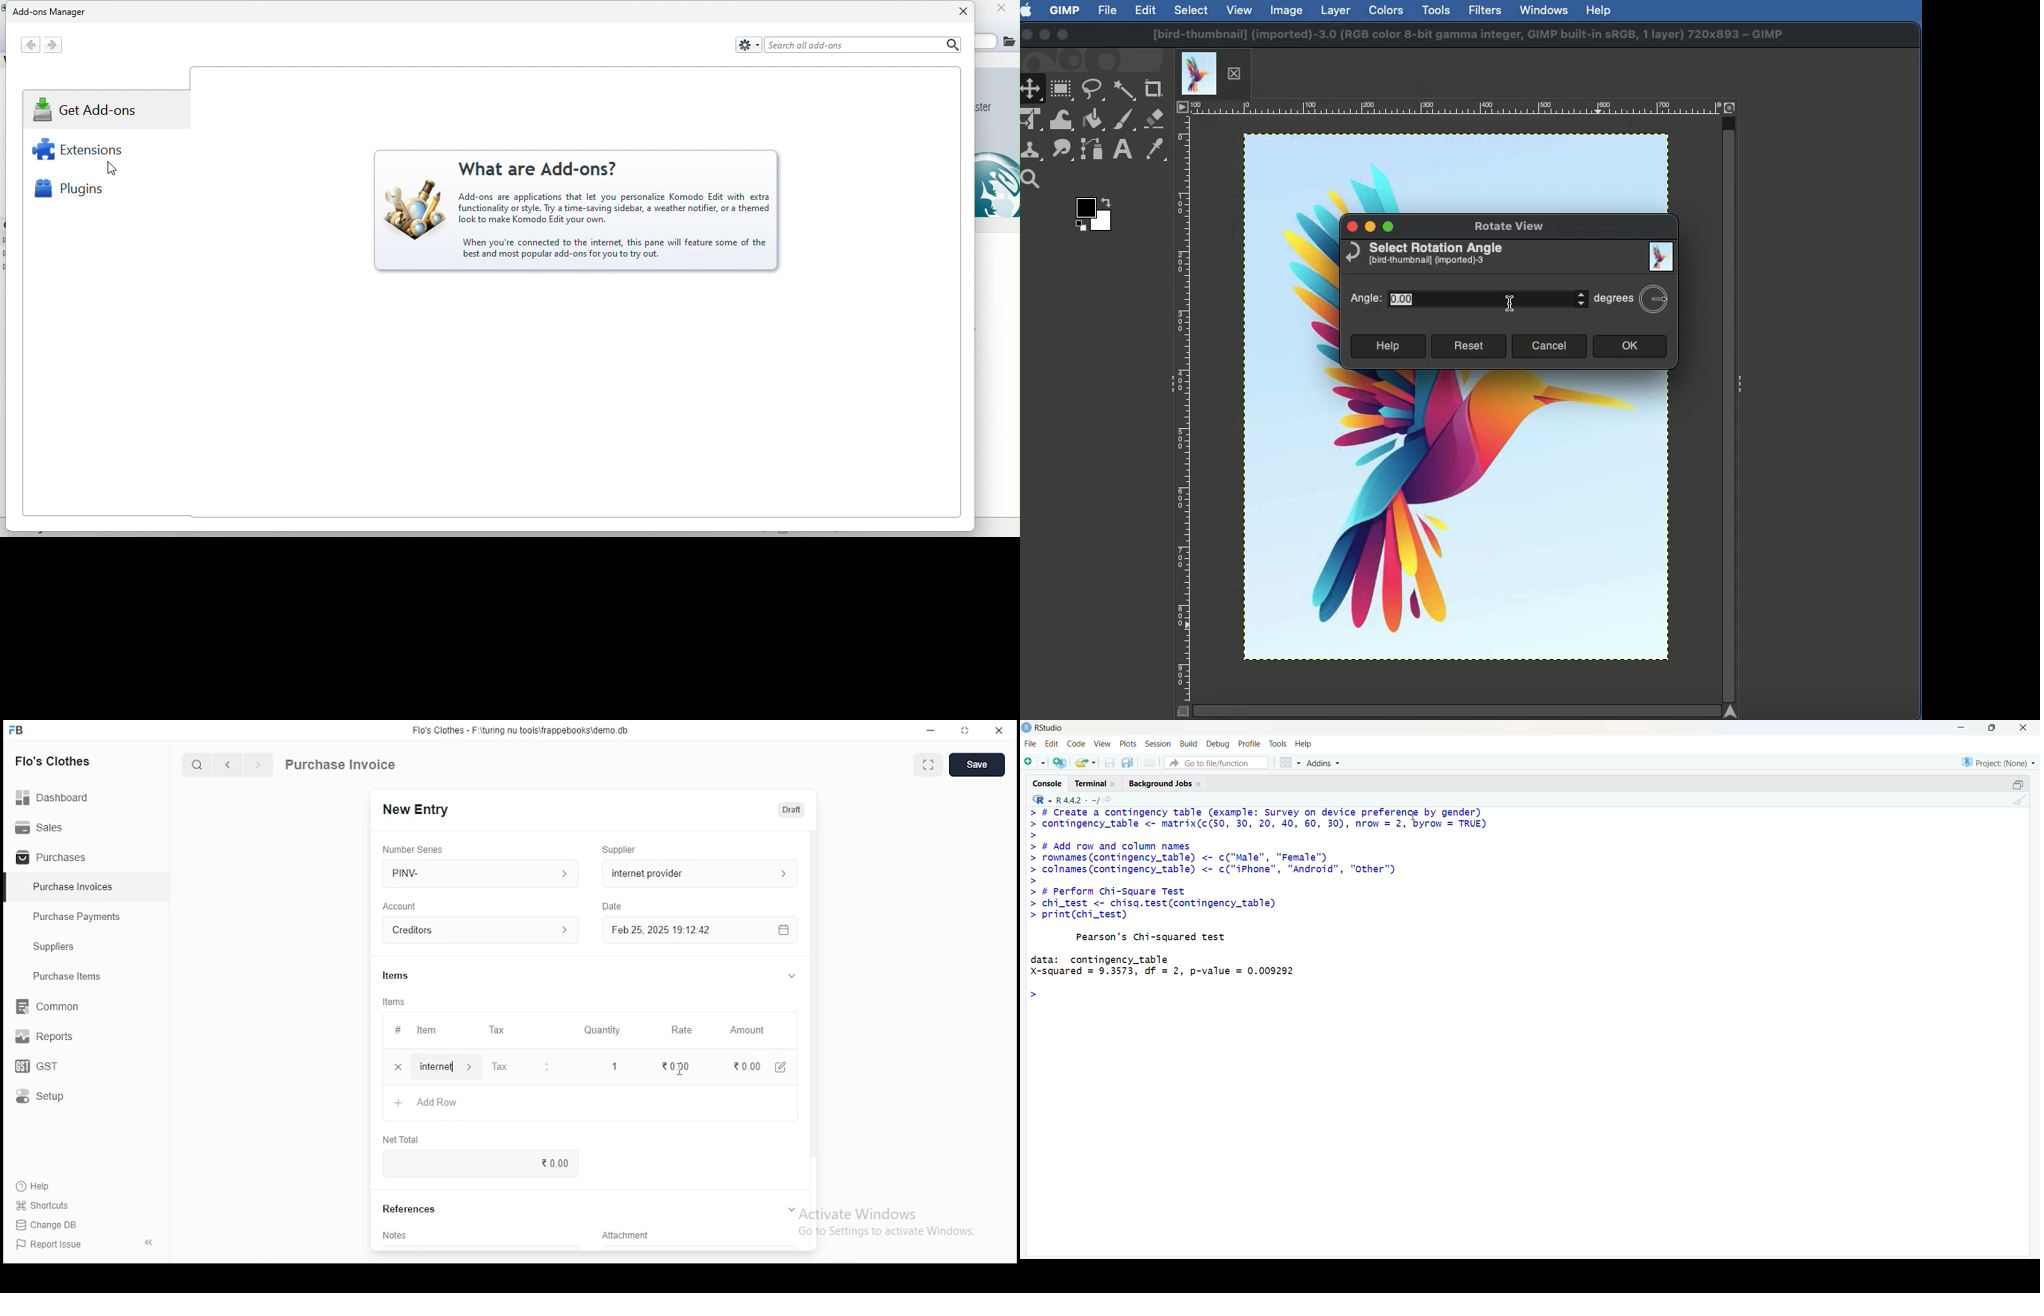 The height and width of the screenshot is (1316, 2044). Describe the element at coordinates (147, 1242) in the screenshot. I see `close pane` at that location.